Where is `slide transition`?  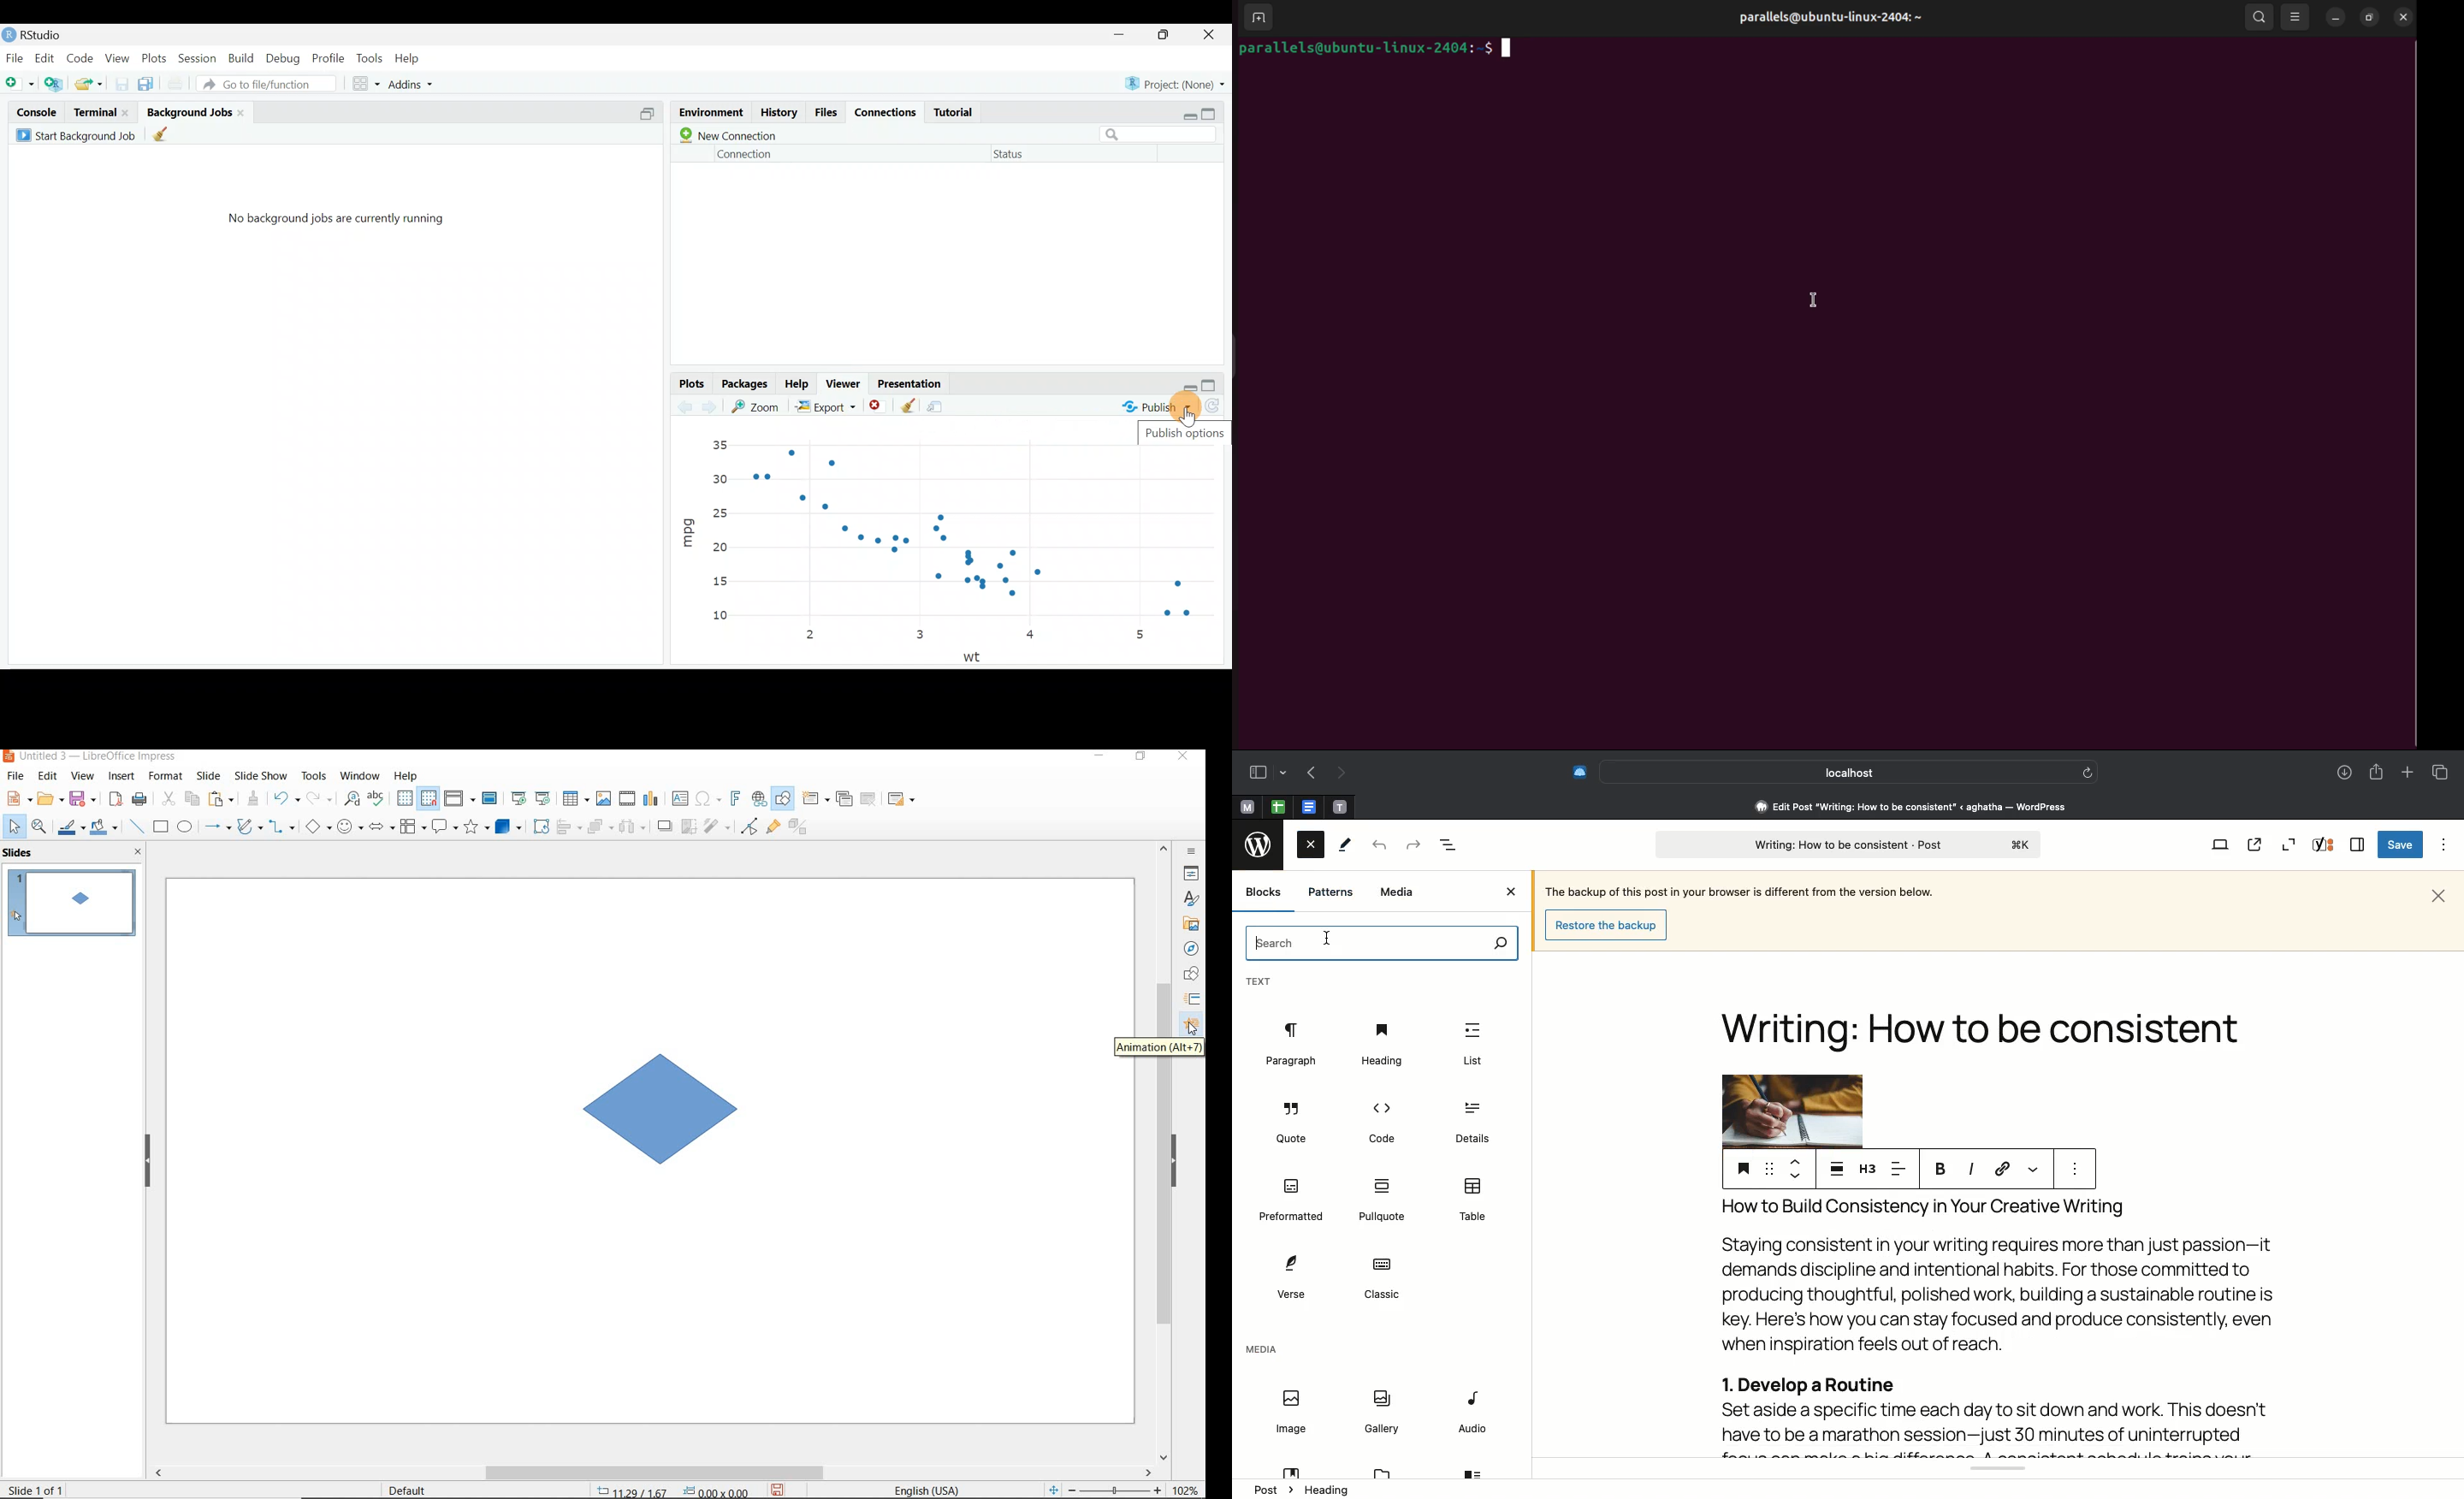 slide transition is located at coordinates (1195, 1001).